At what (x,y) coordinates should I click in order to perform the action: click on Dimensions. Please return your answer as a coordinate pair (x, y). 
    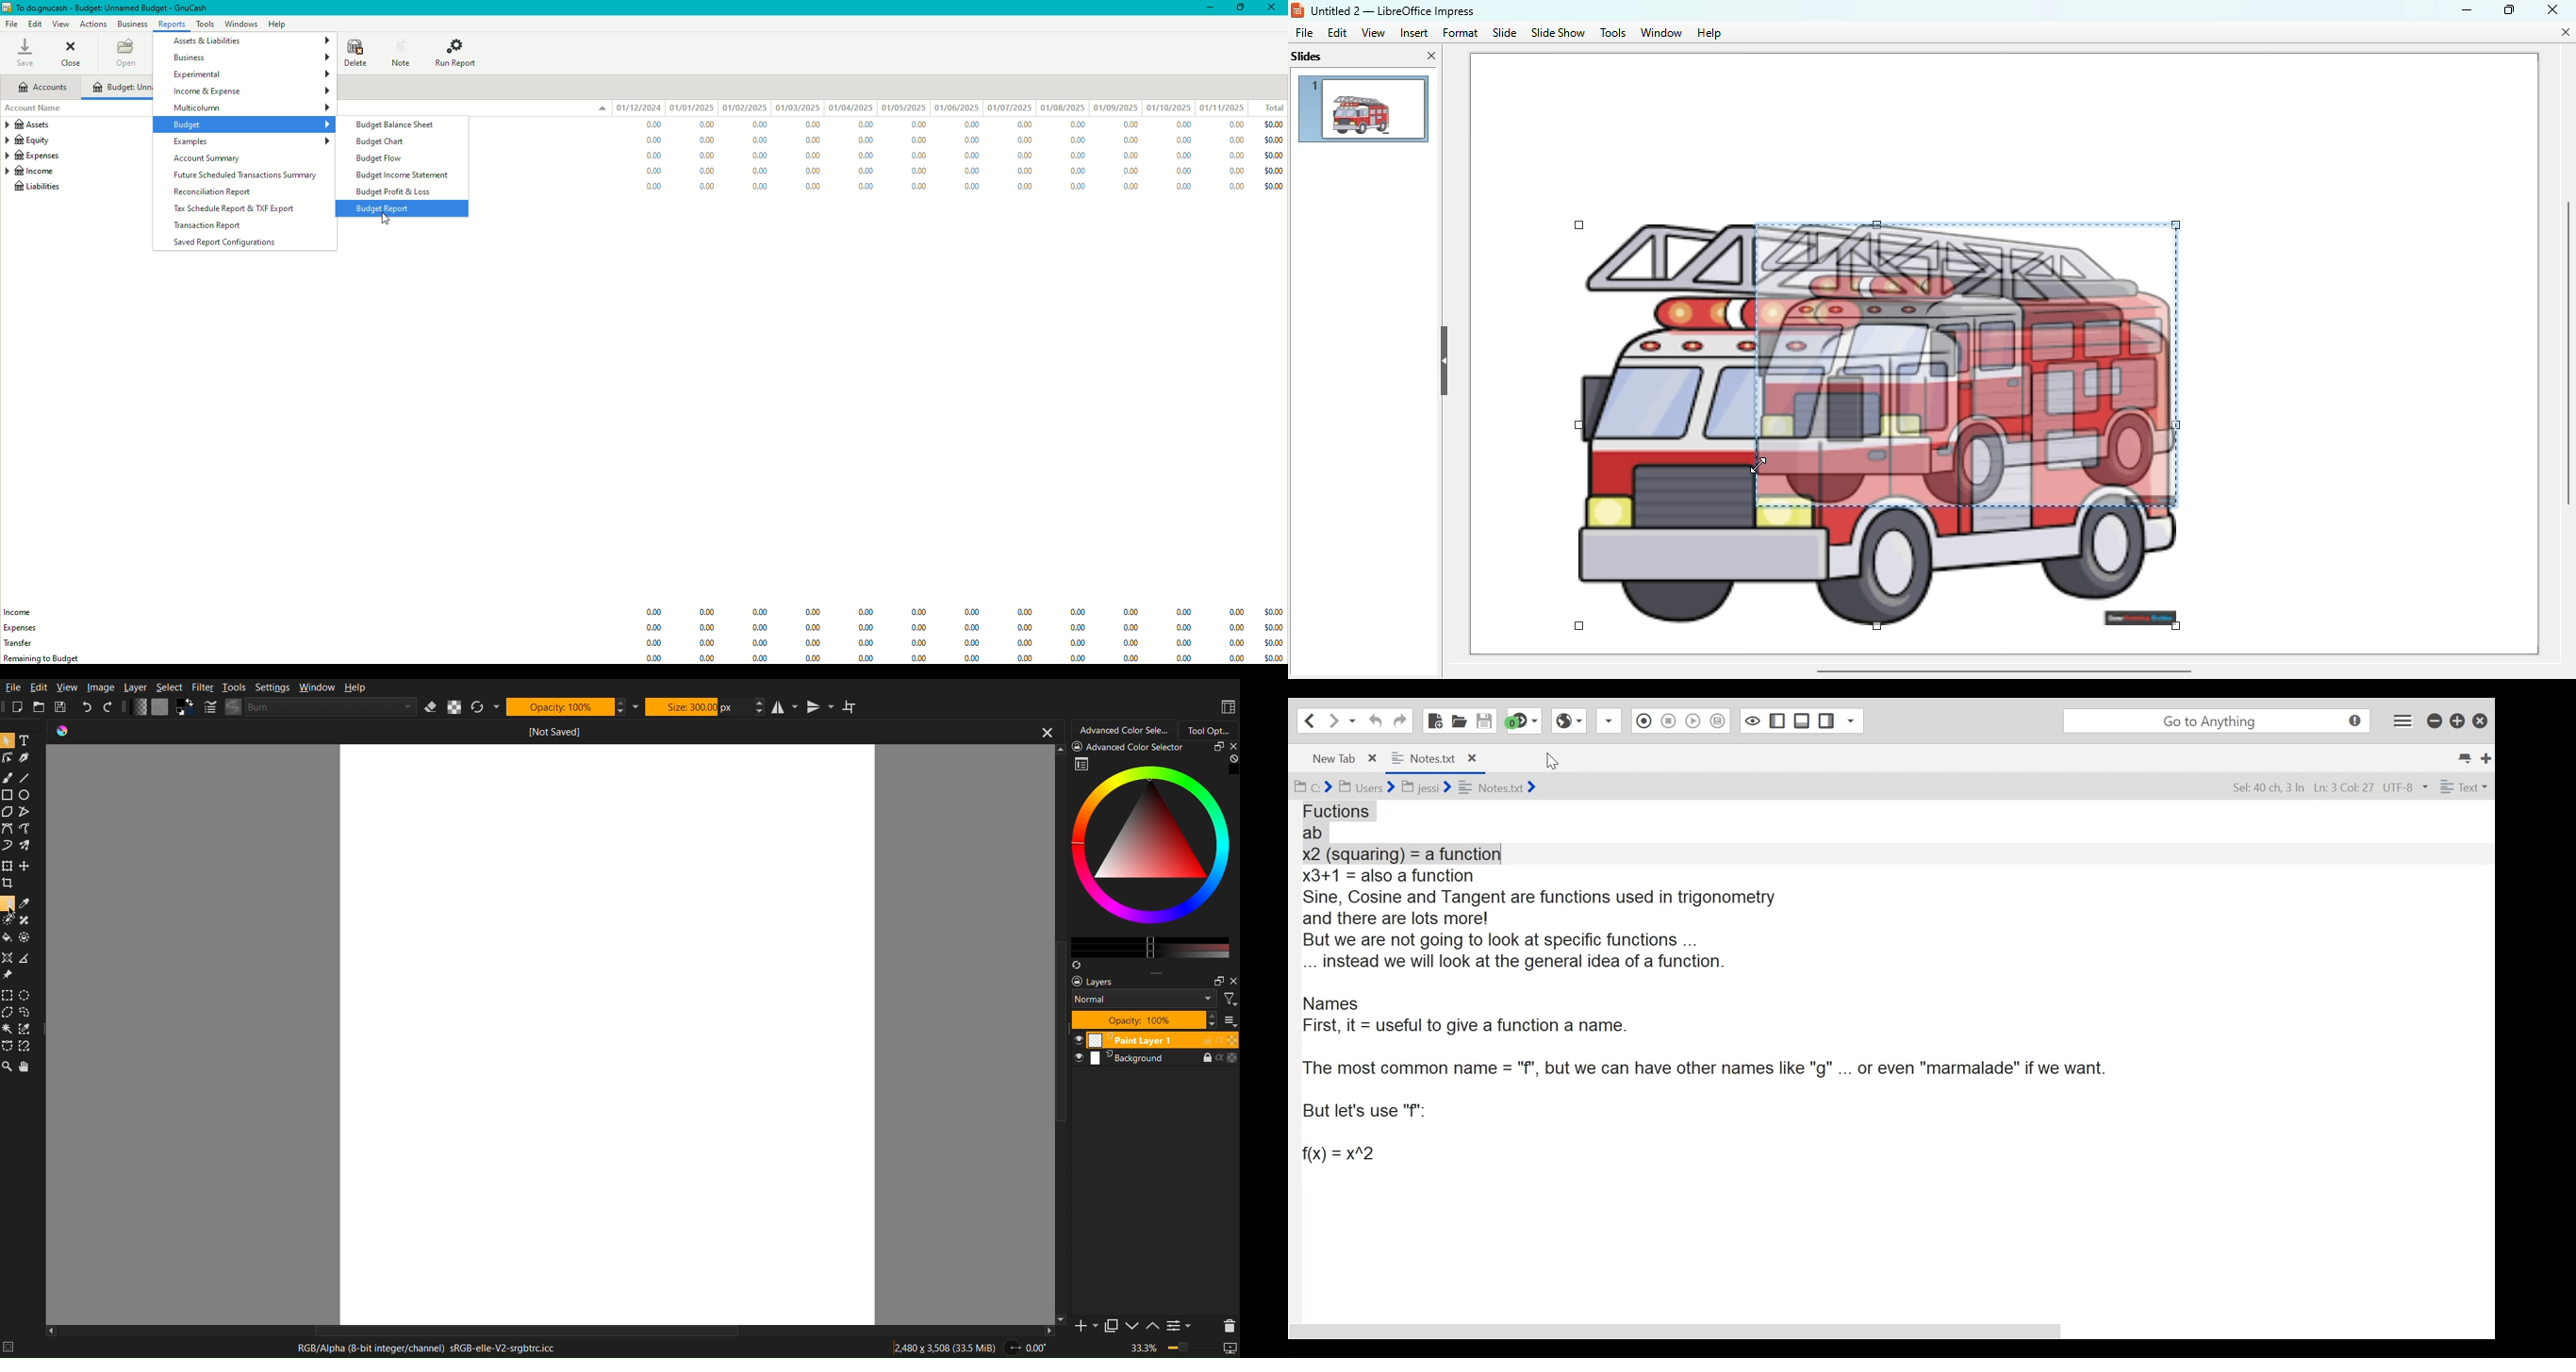
    Looking at the image, I should click on (947, 1347).